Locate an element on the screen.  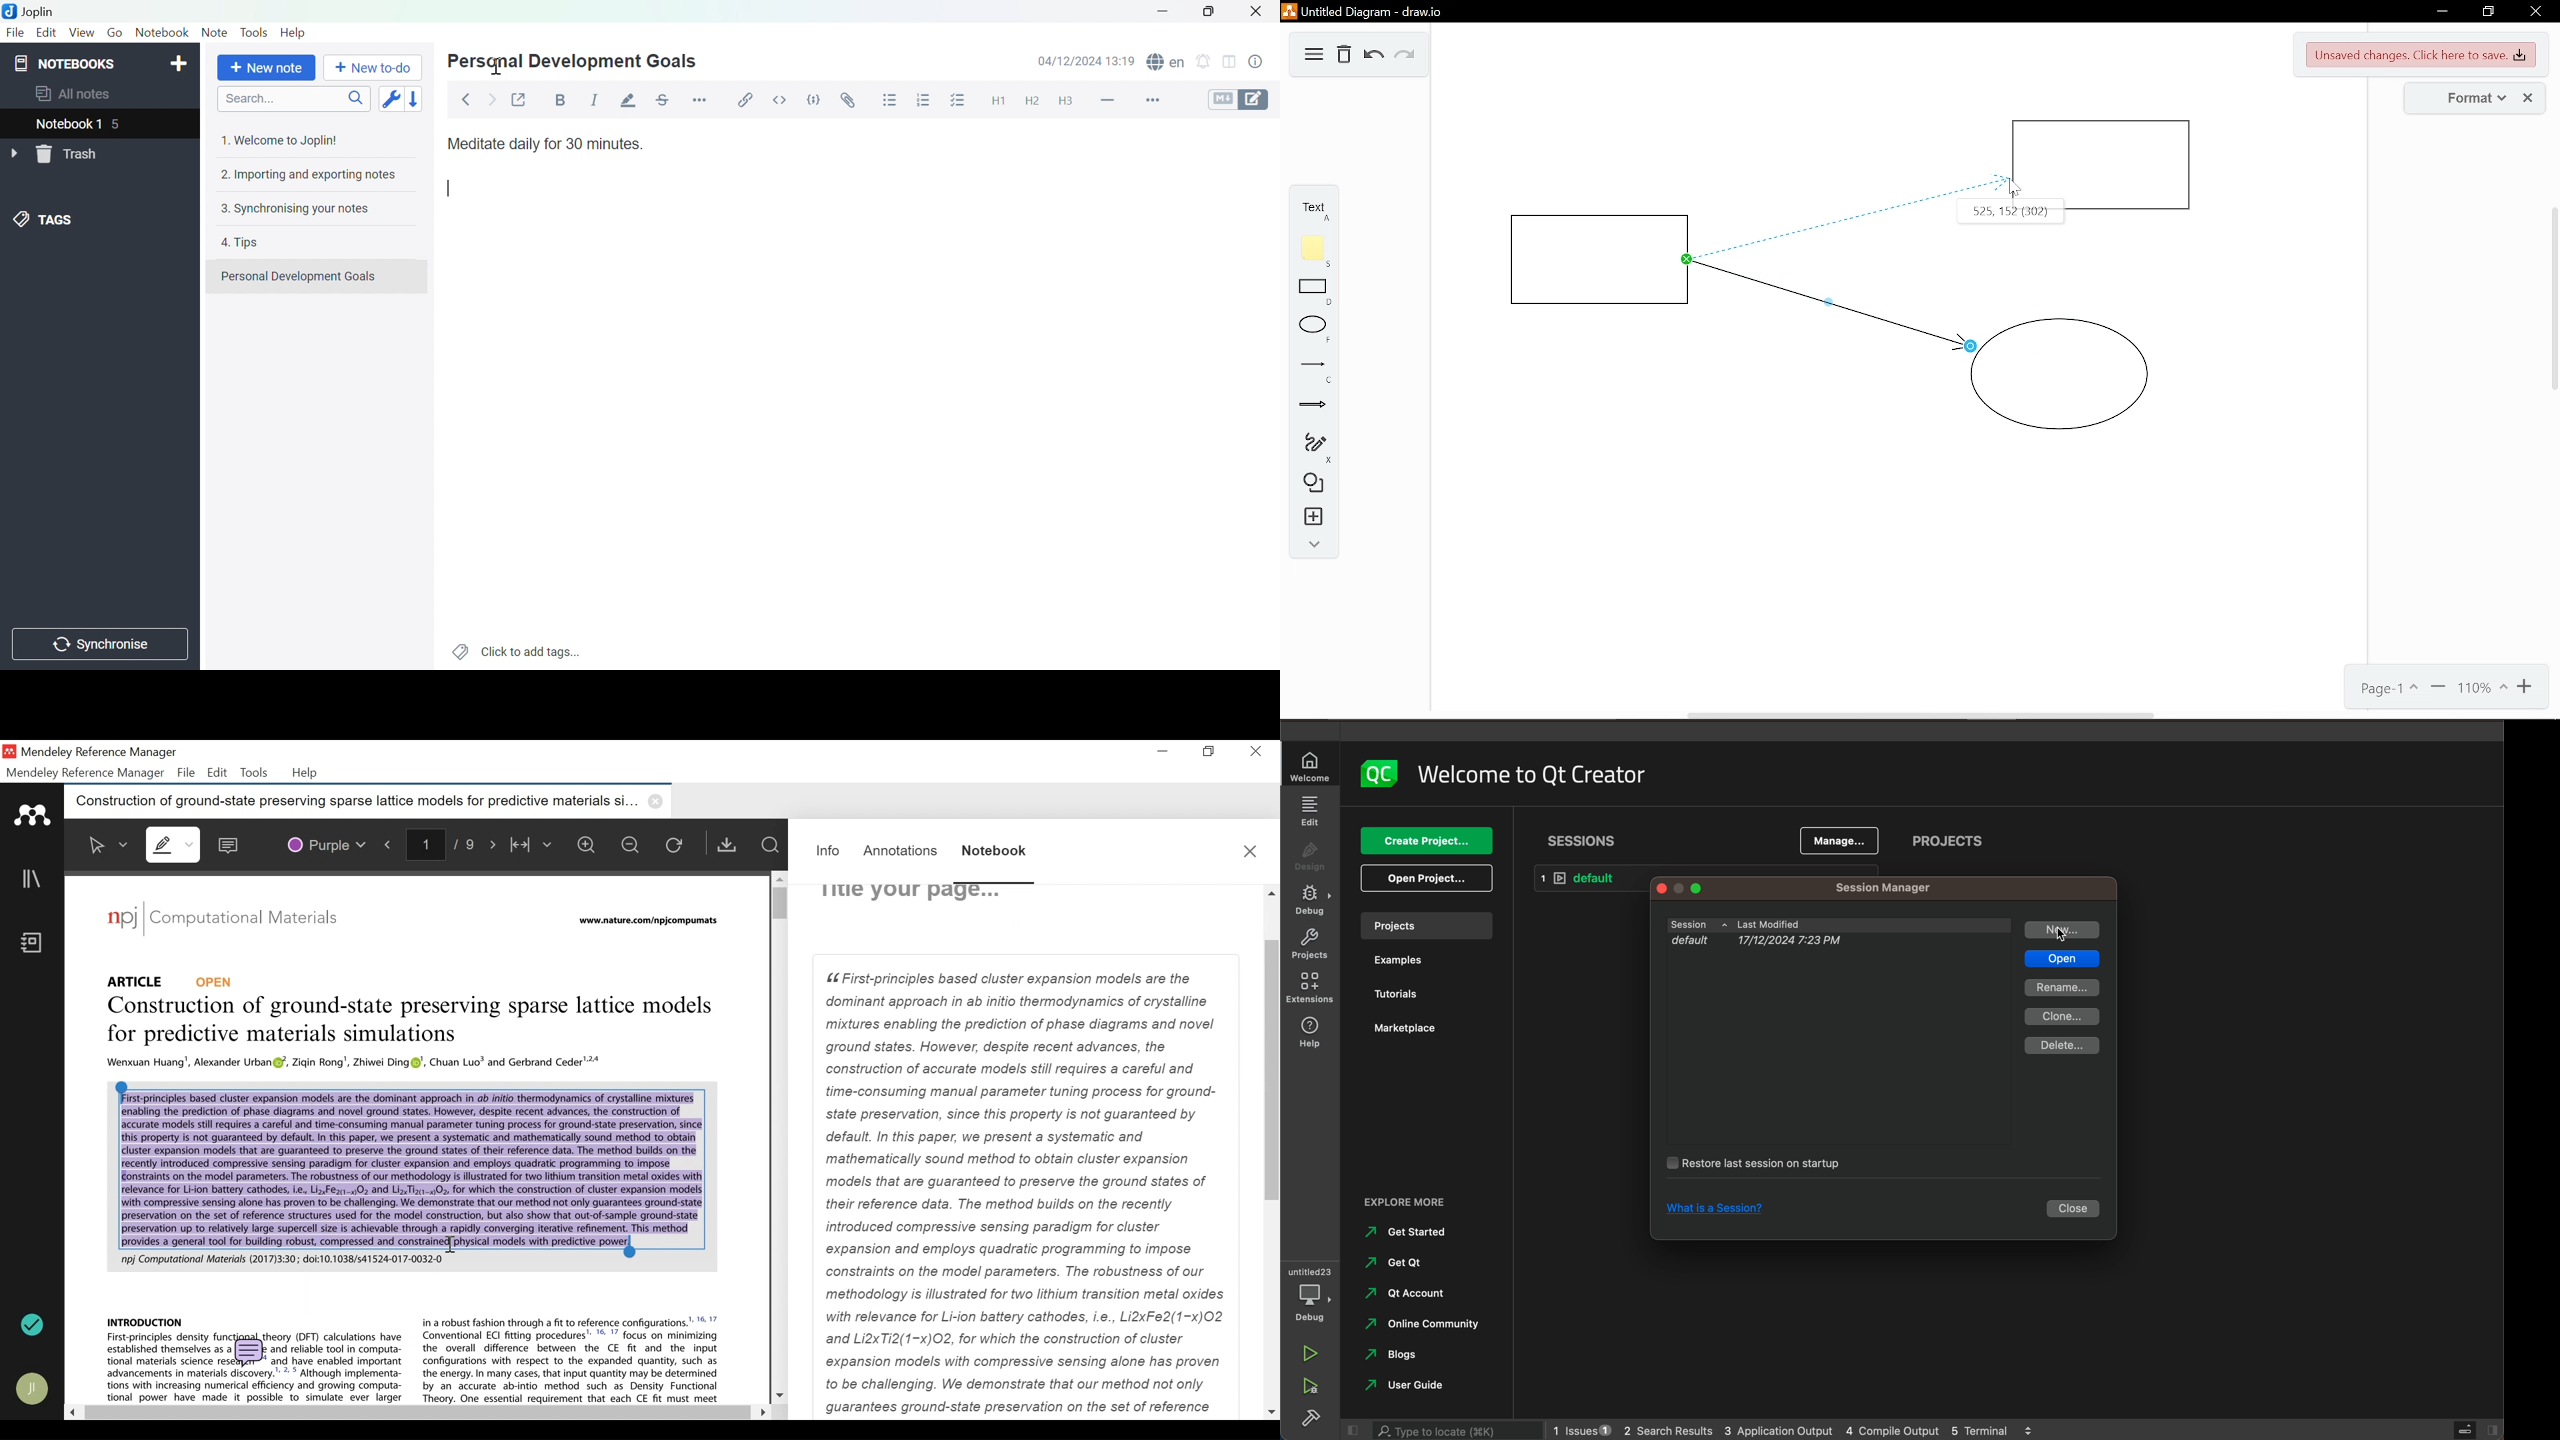
Bulleted list is located at coordinates (891, 101).